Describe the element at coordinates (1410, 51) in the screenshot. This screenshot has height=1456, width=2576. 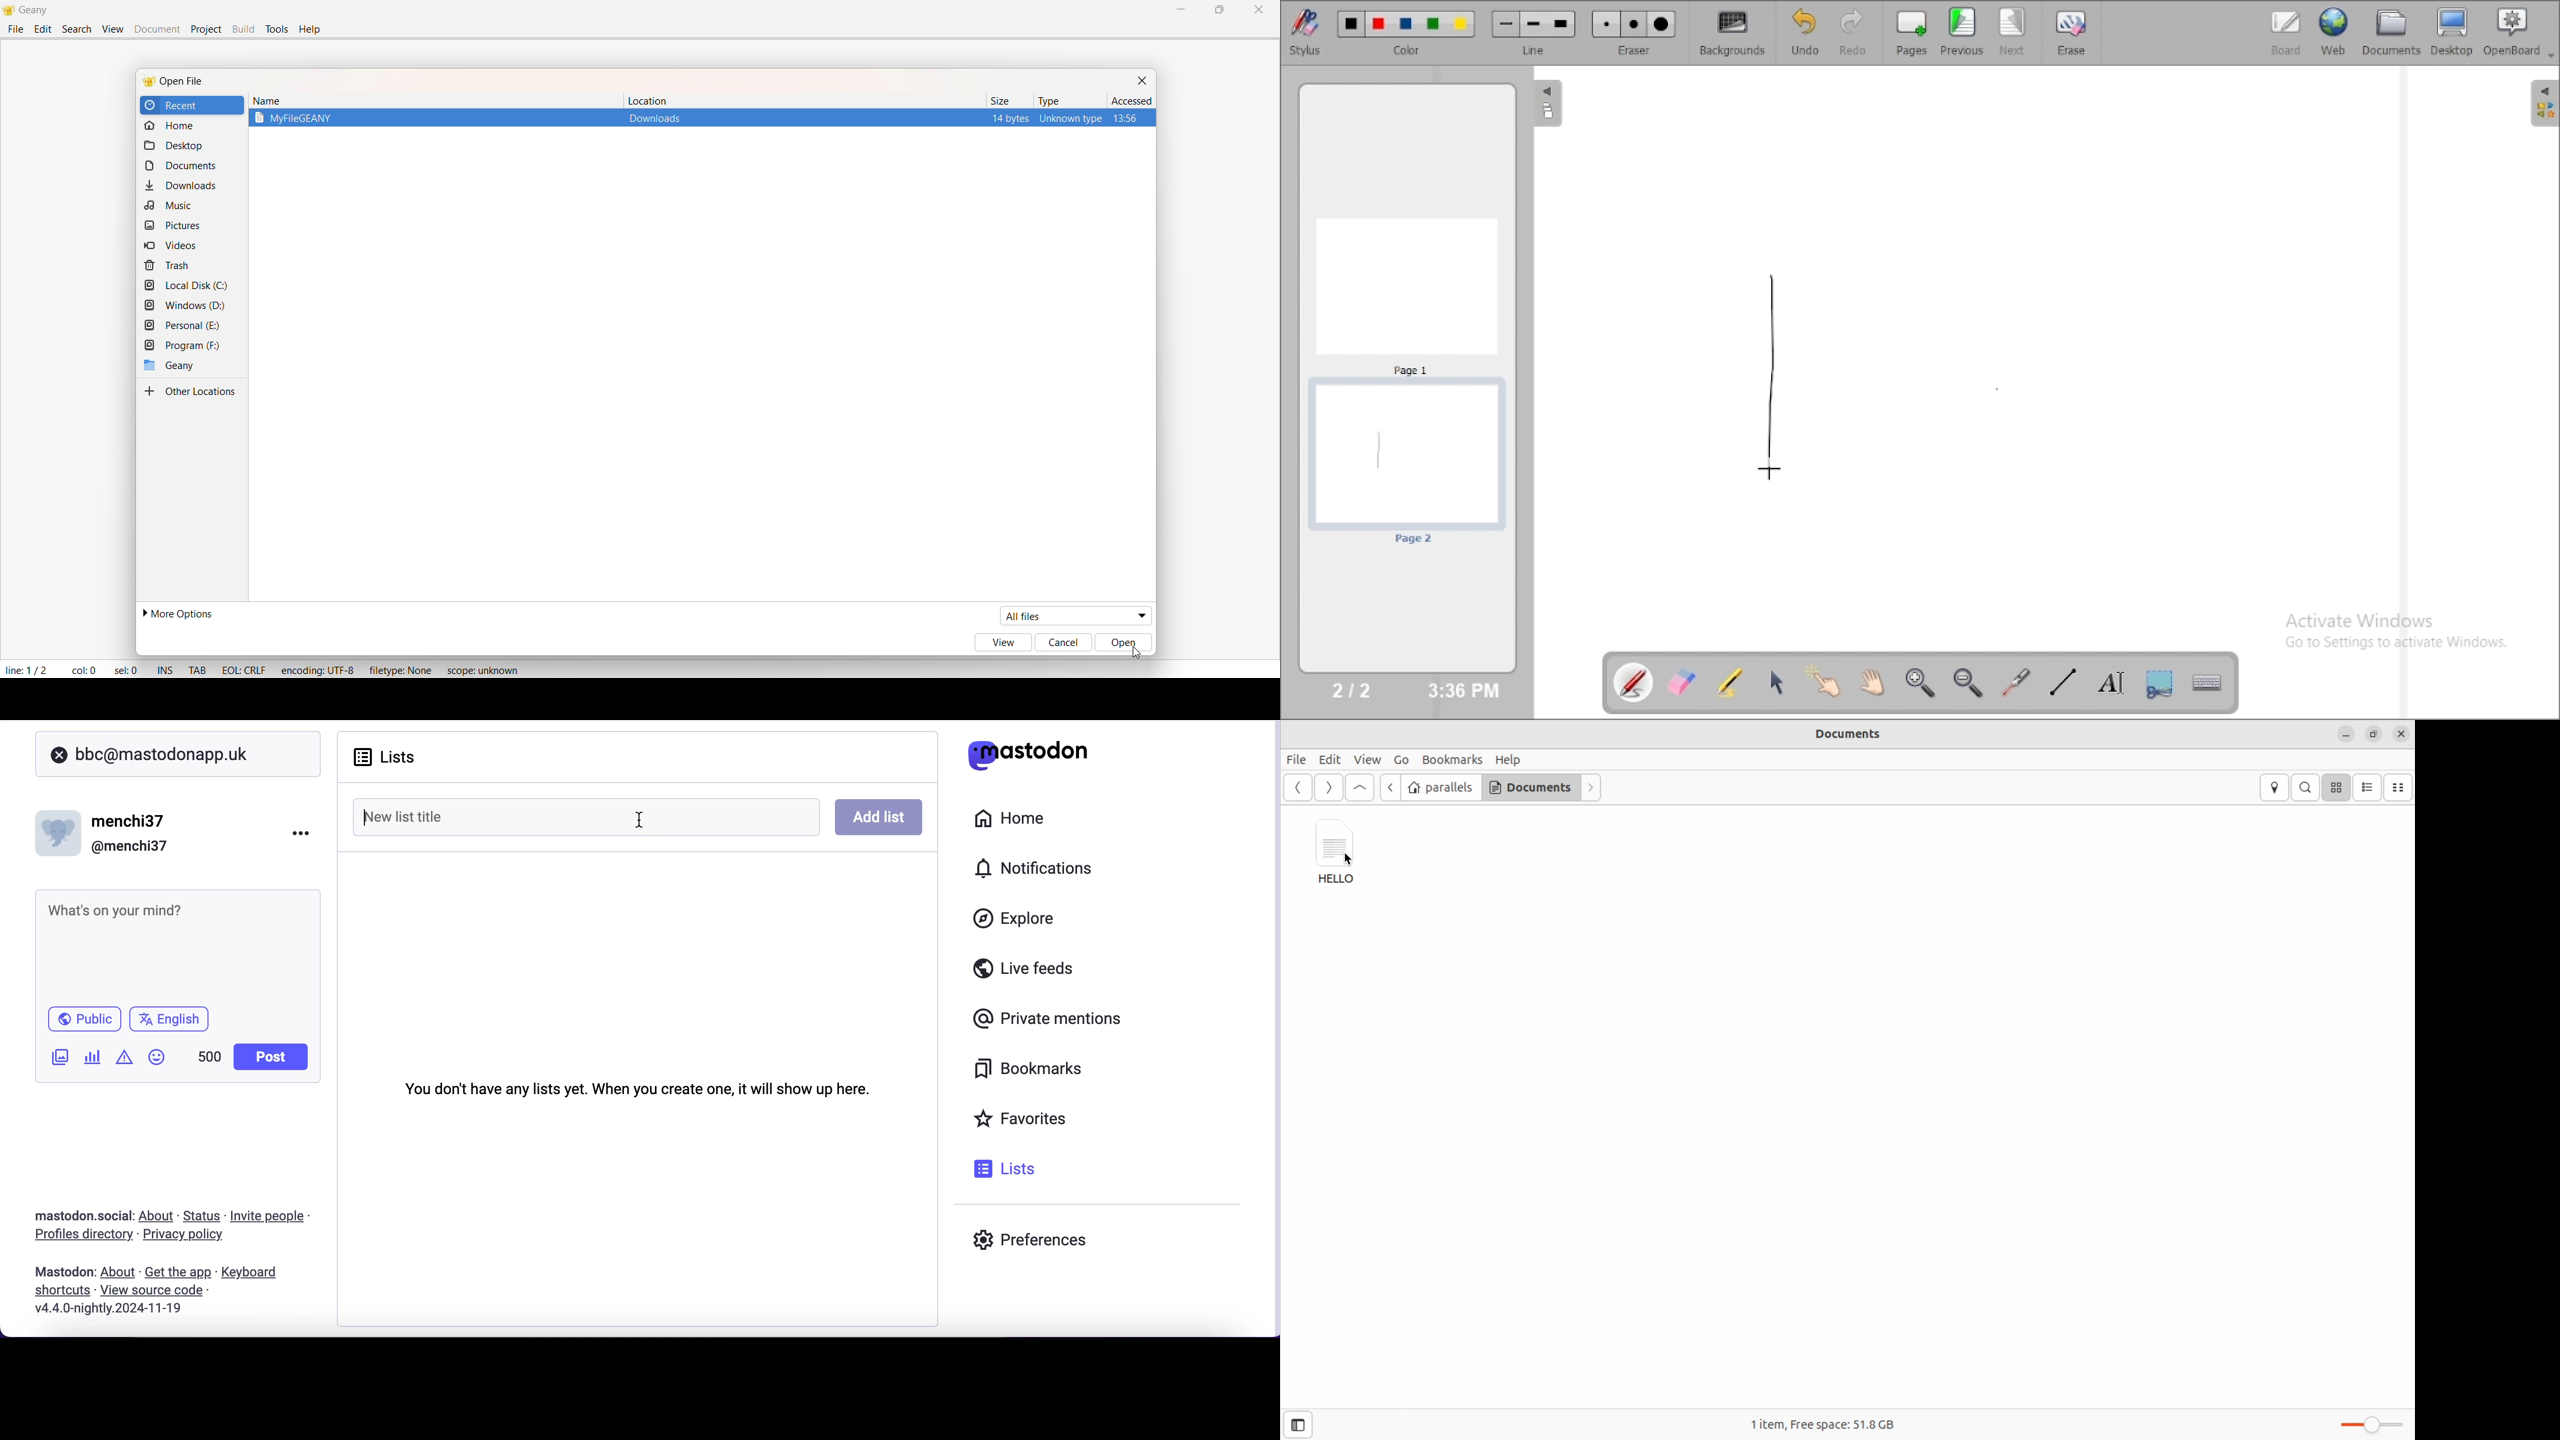
I see `color` at that location.